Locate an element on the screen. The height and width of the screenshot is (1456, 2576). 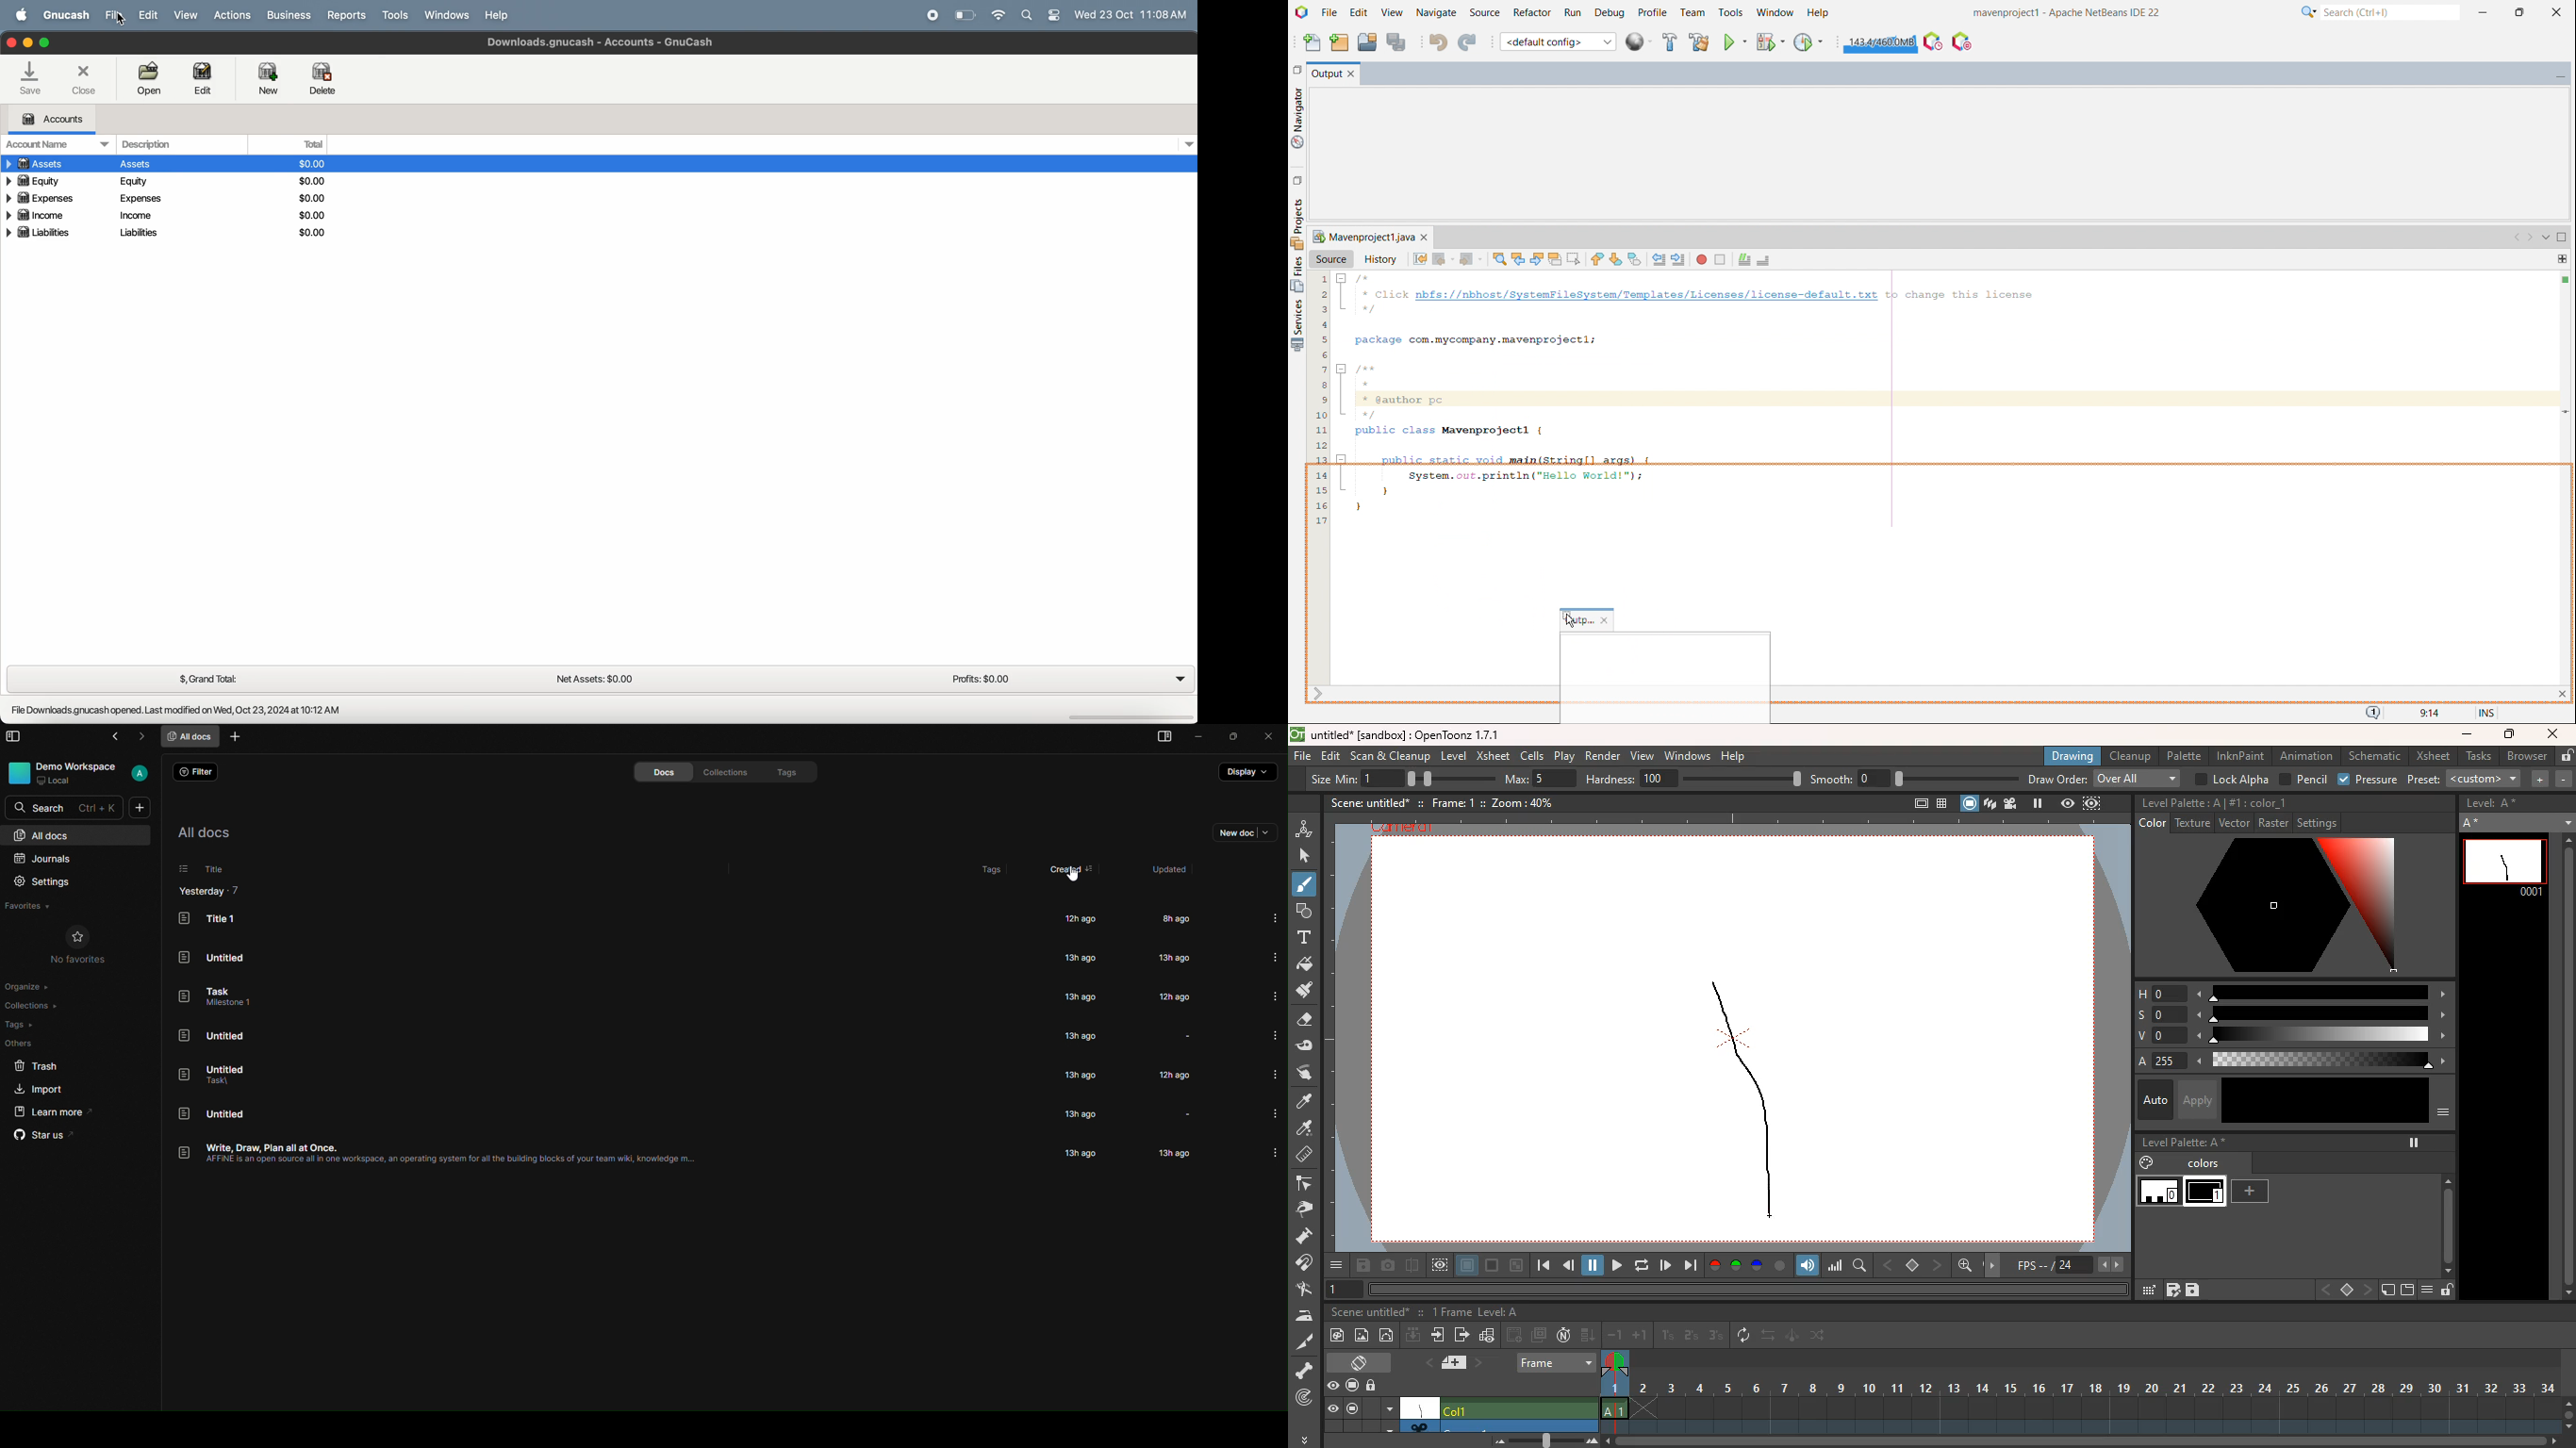
view is located at coordinates (182, 14).